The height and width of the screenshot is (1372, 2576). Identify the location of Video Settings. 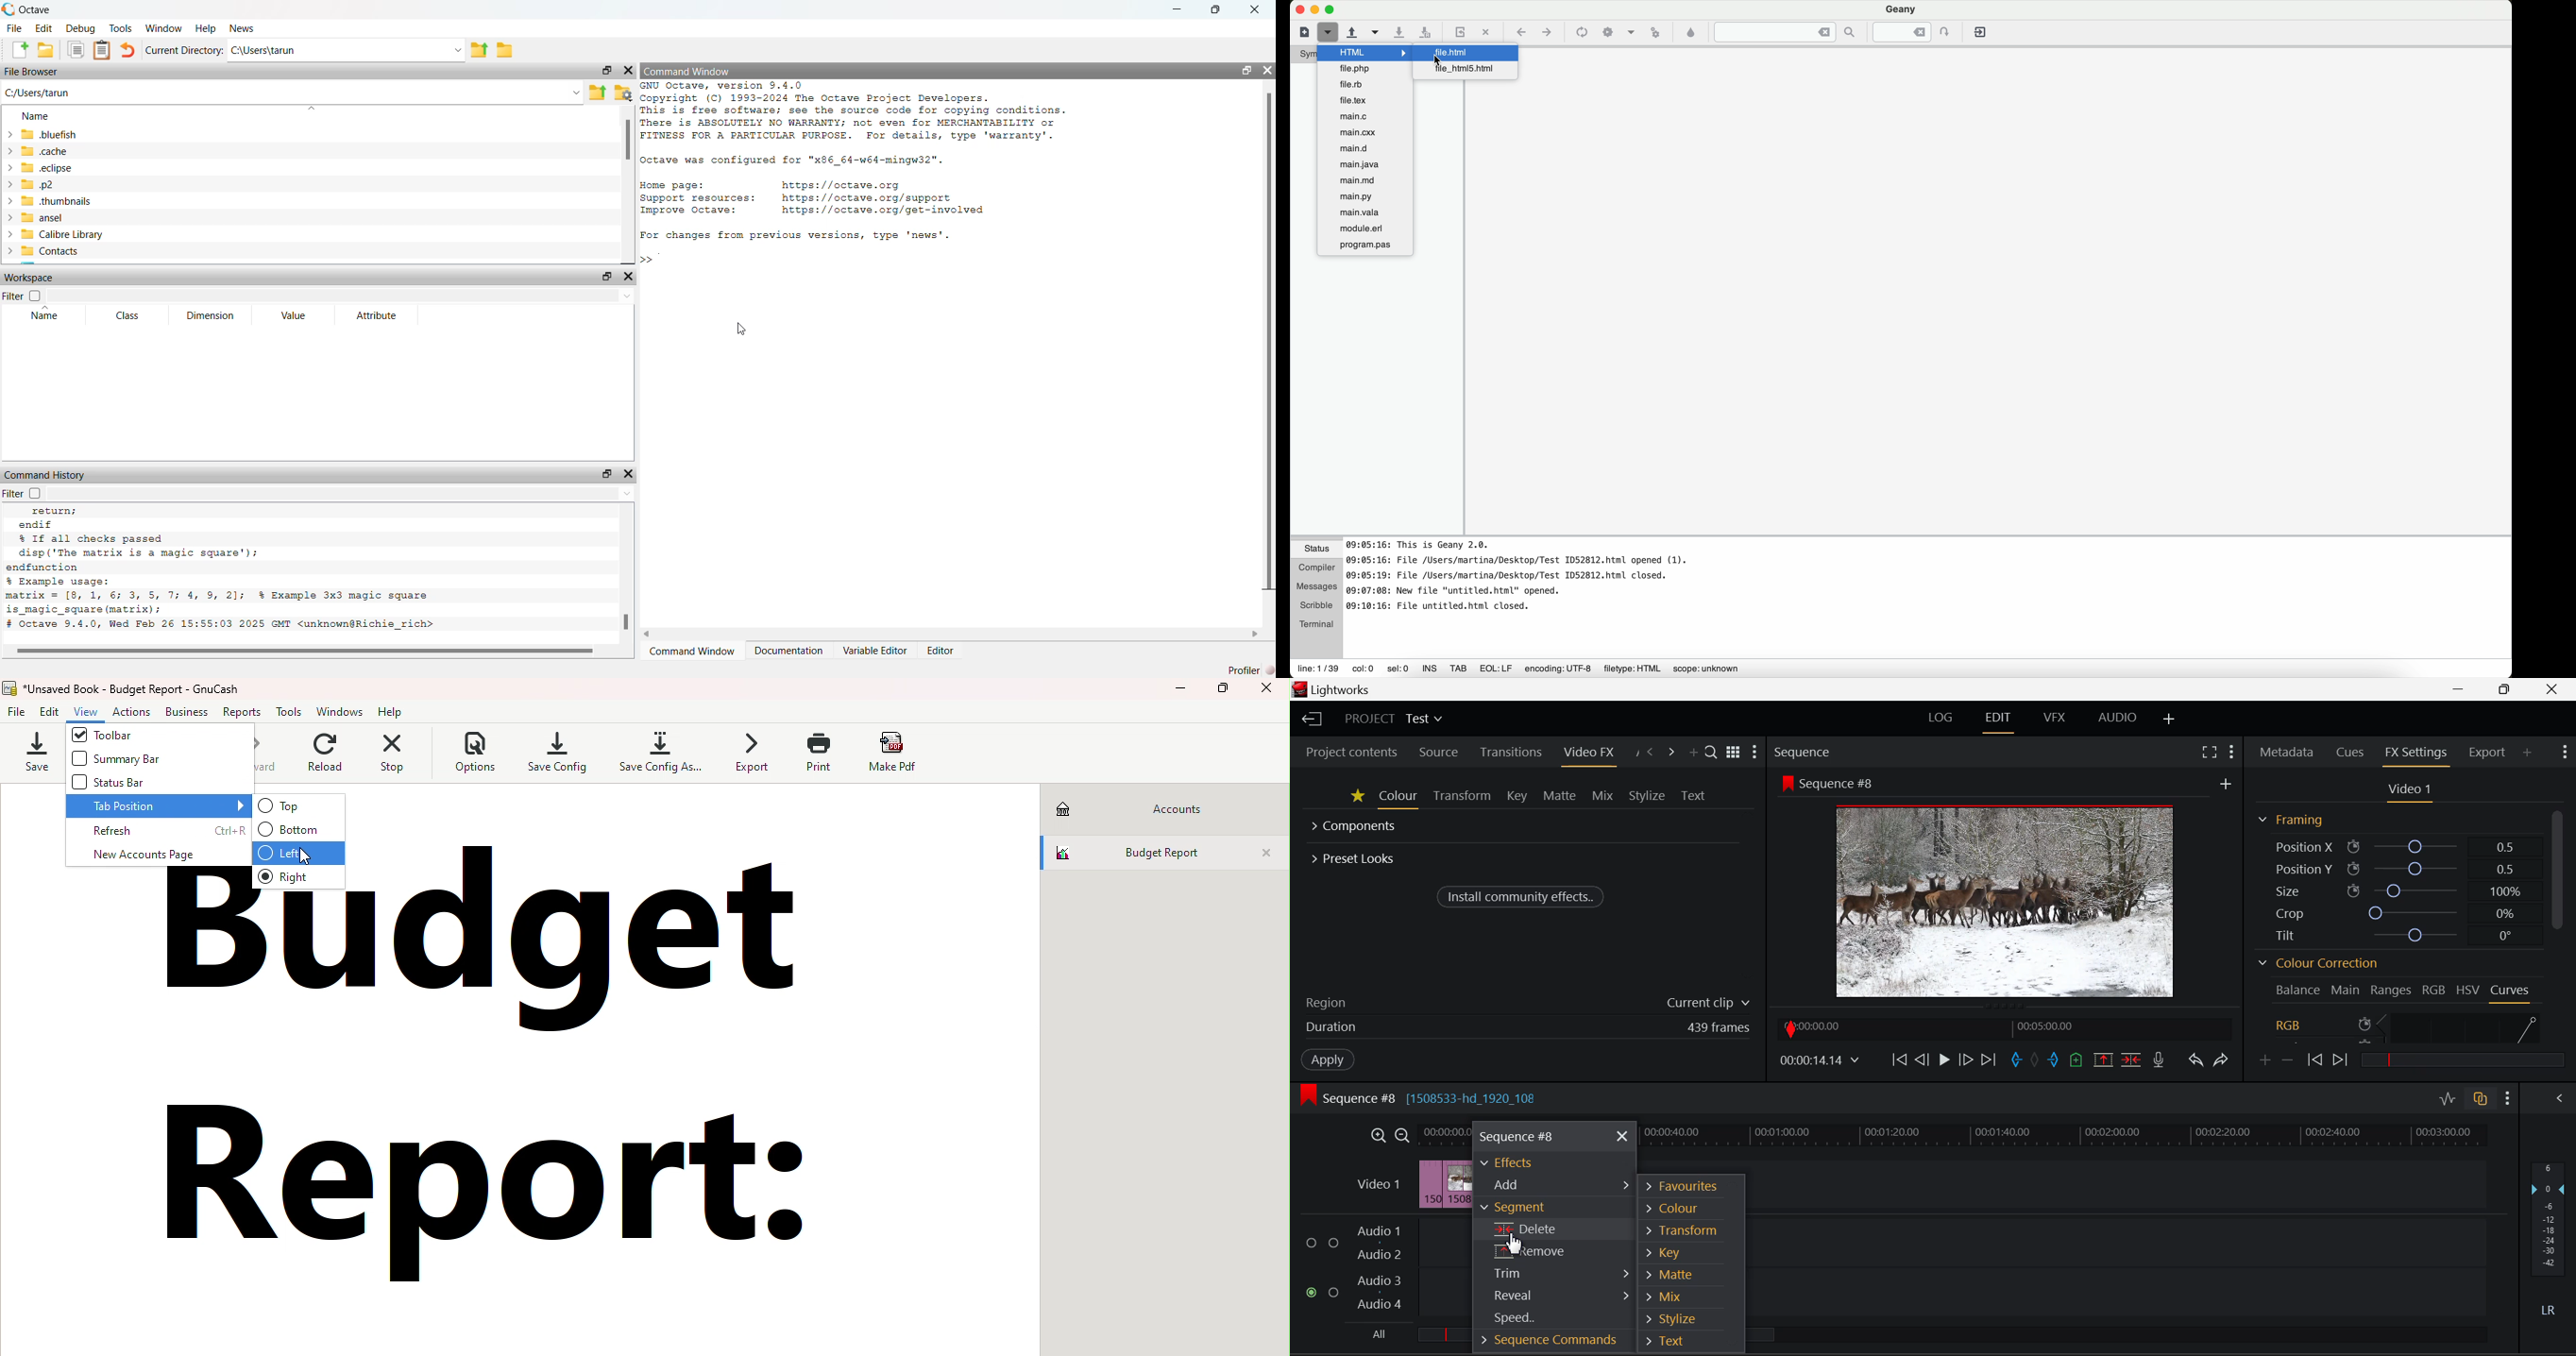
(2406, 791).